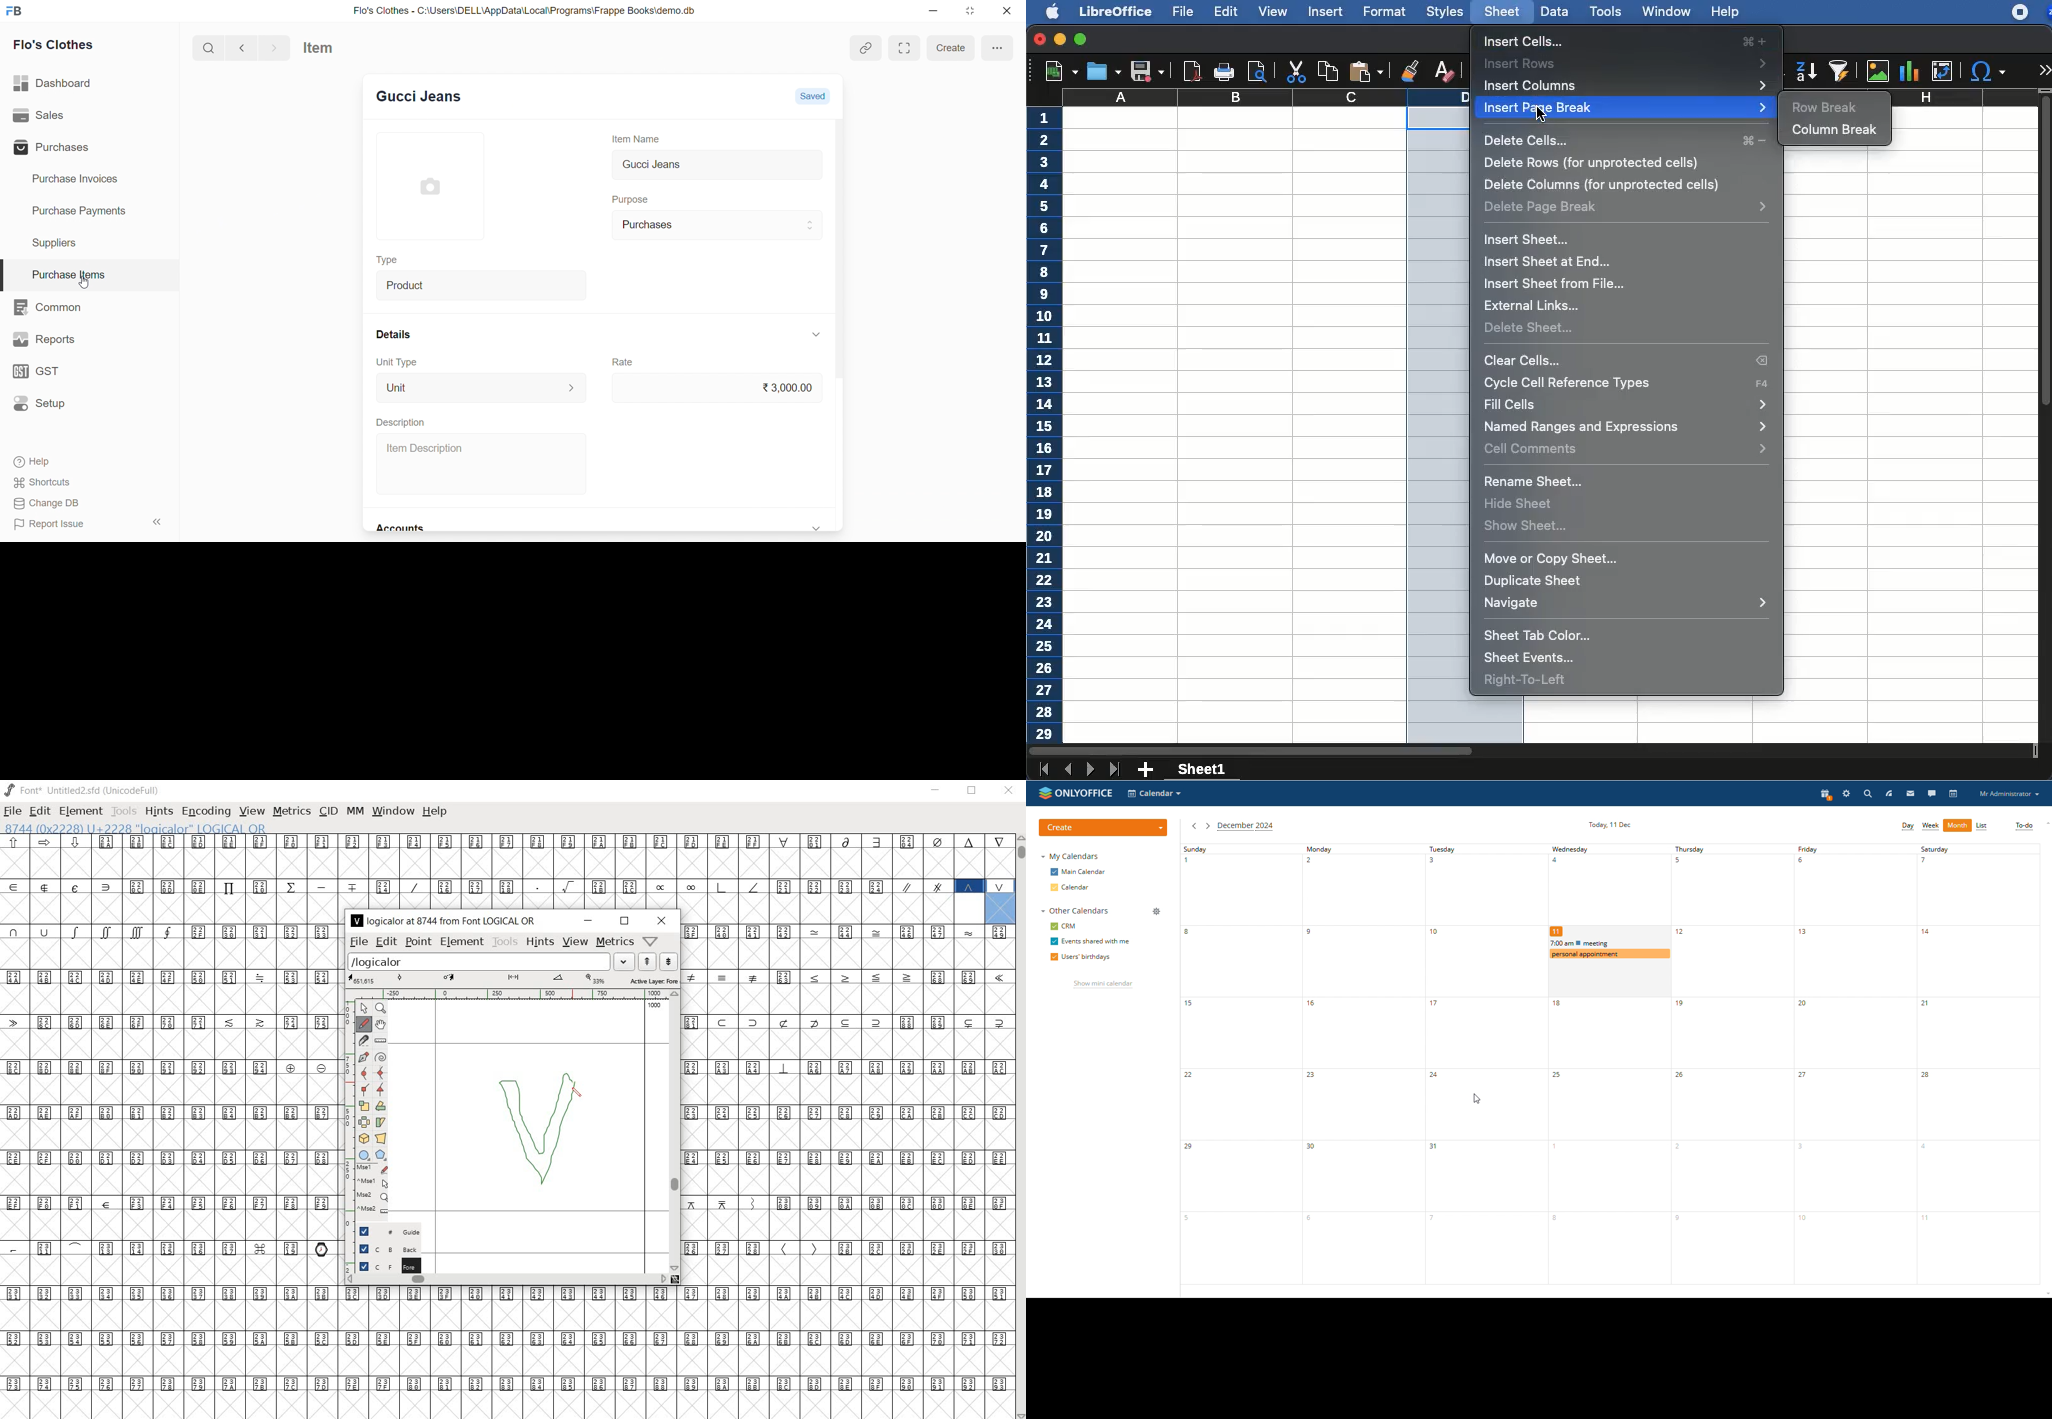 This screenshot has width=2072, height=1428. I want to click on search, so click(208, 47).